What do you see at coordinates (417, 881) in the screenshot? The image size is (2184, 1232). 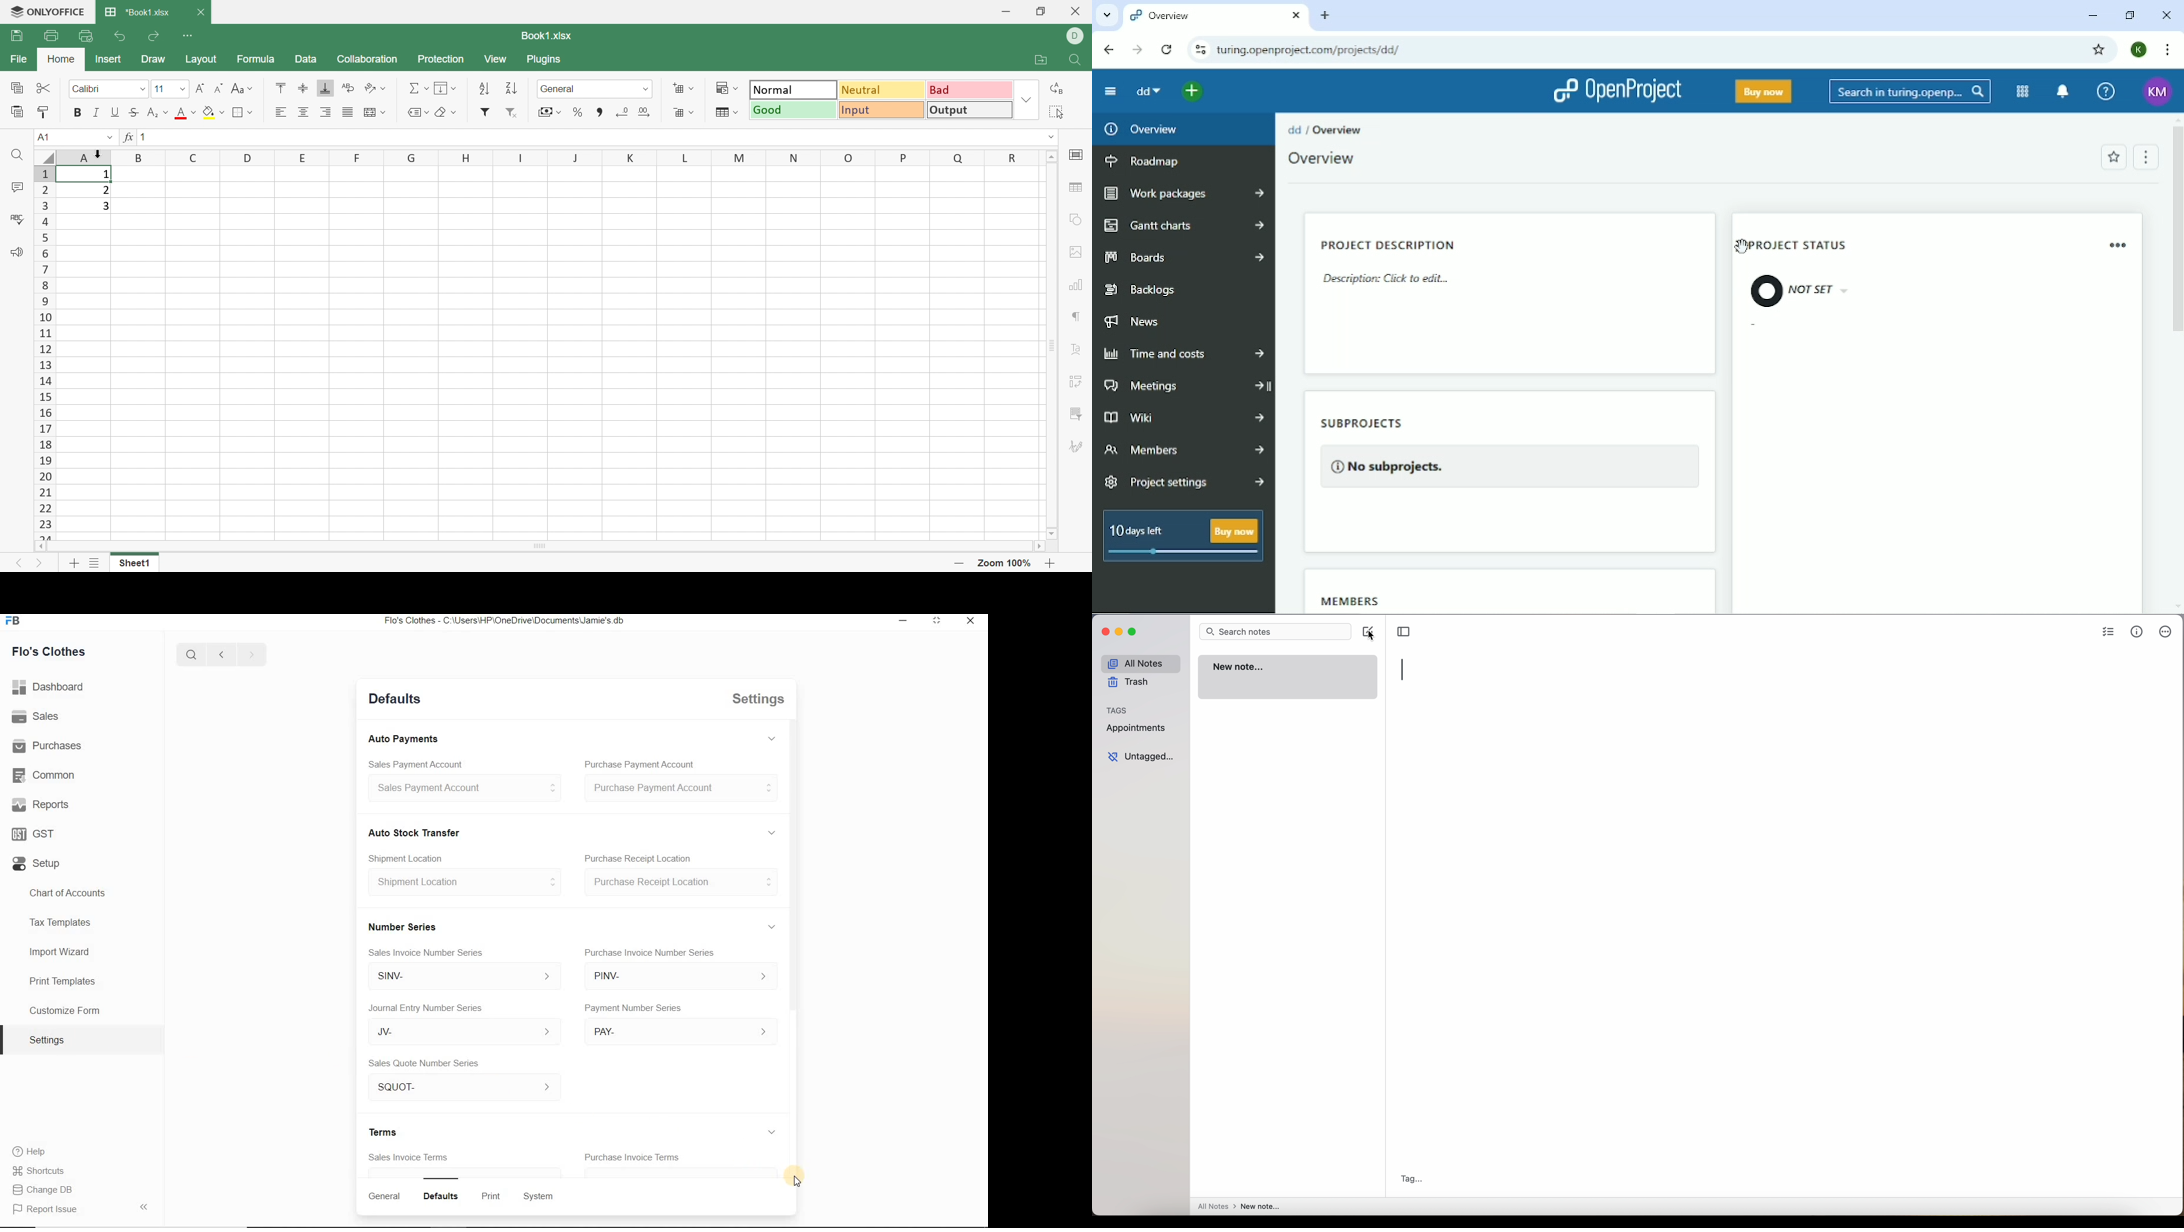 I see `‘Shipment Location` at bounding box center [417, 881].